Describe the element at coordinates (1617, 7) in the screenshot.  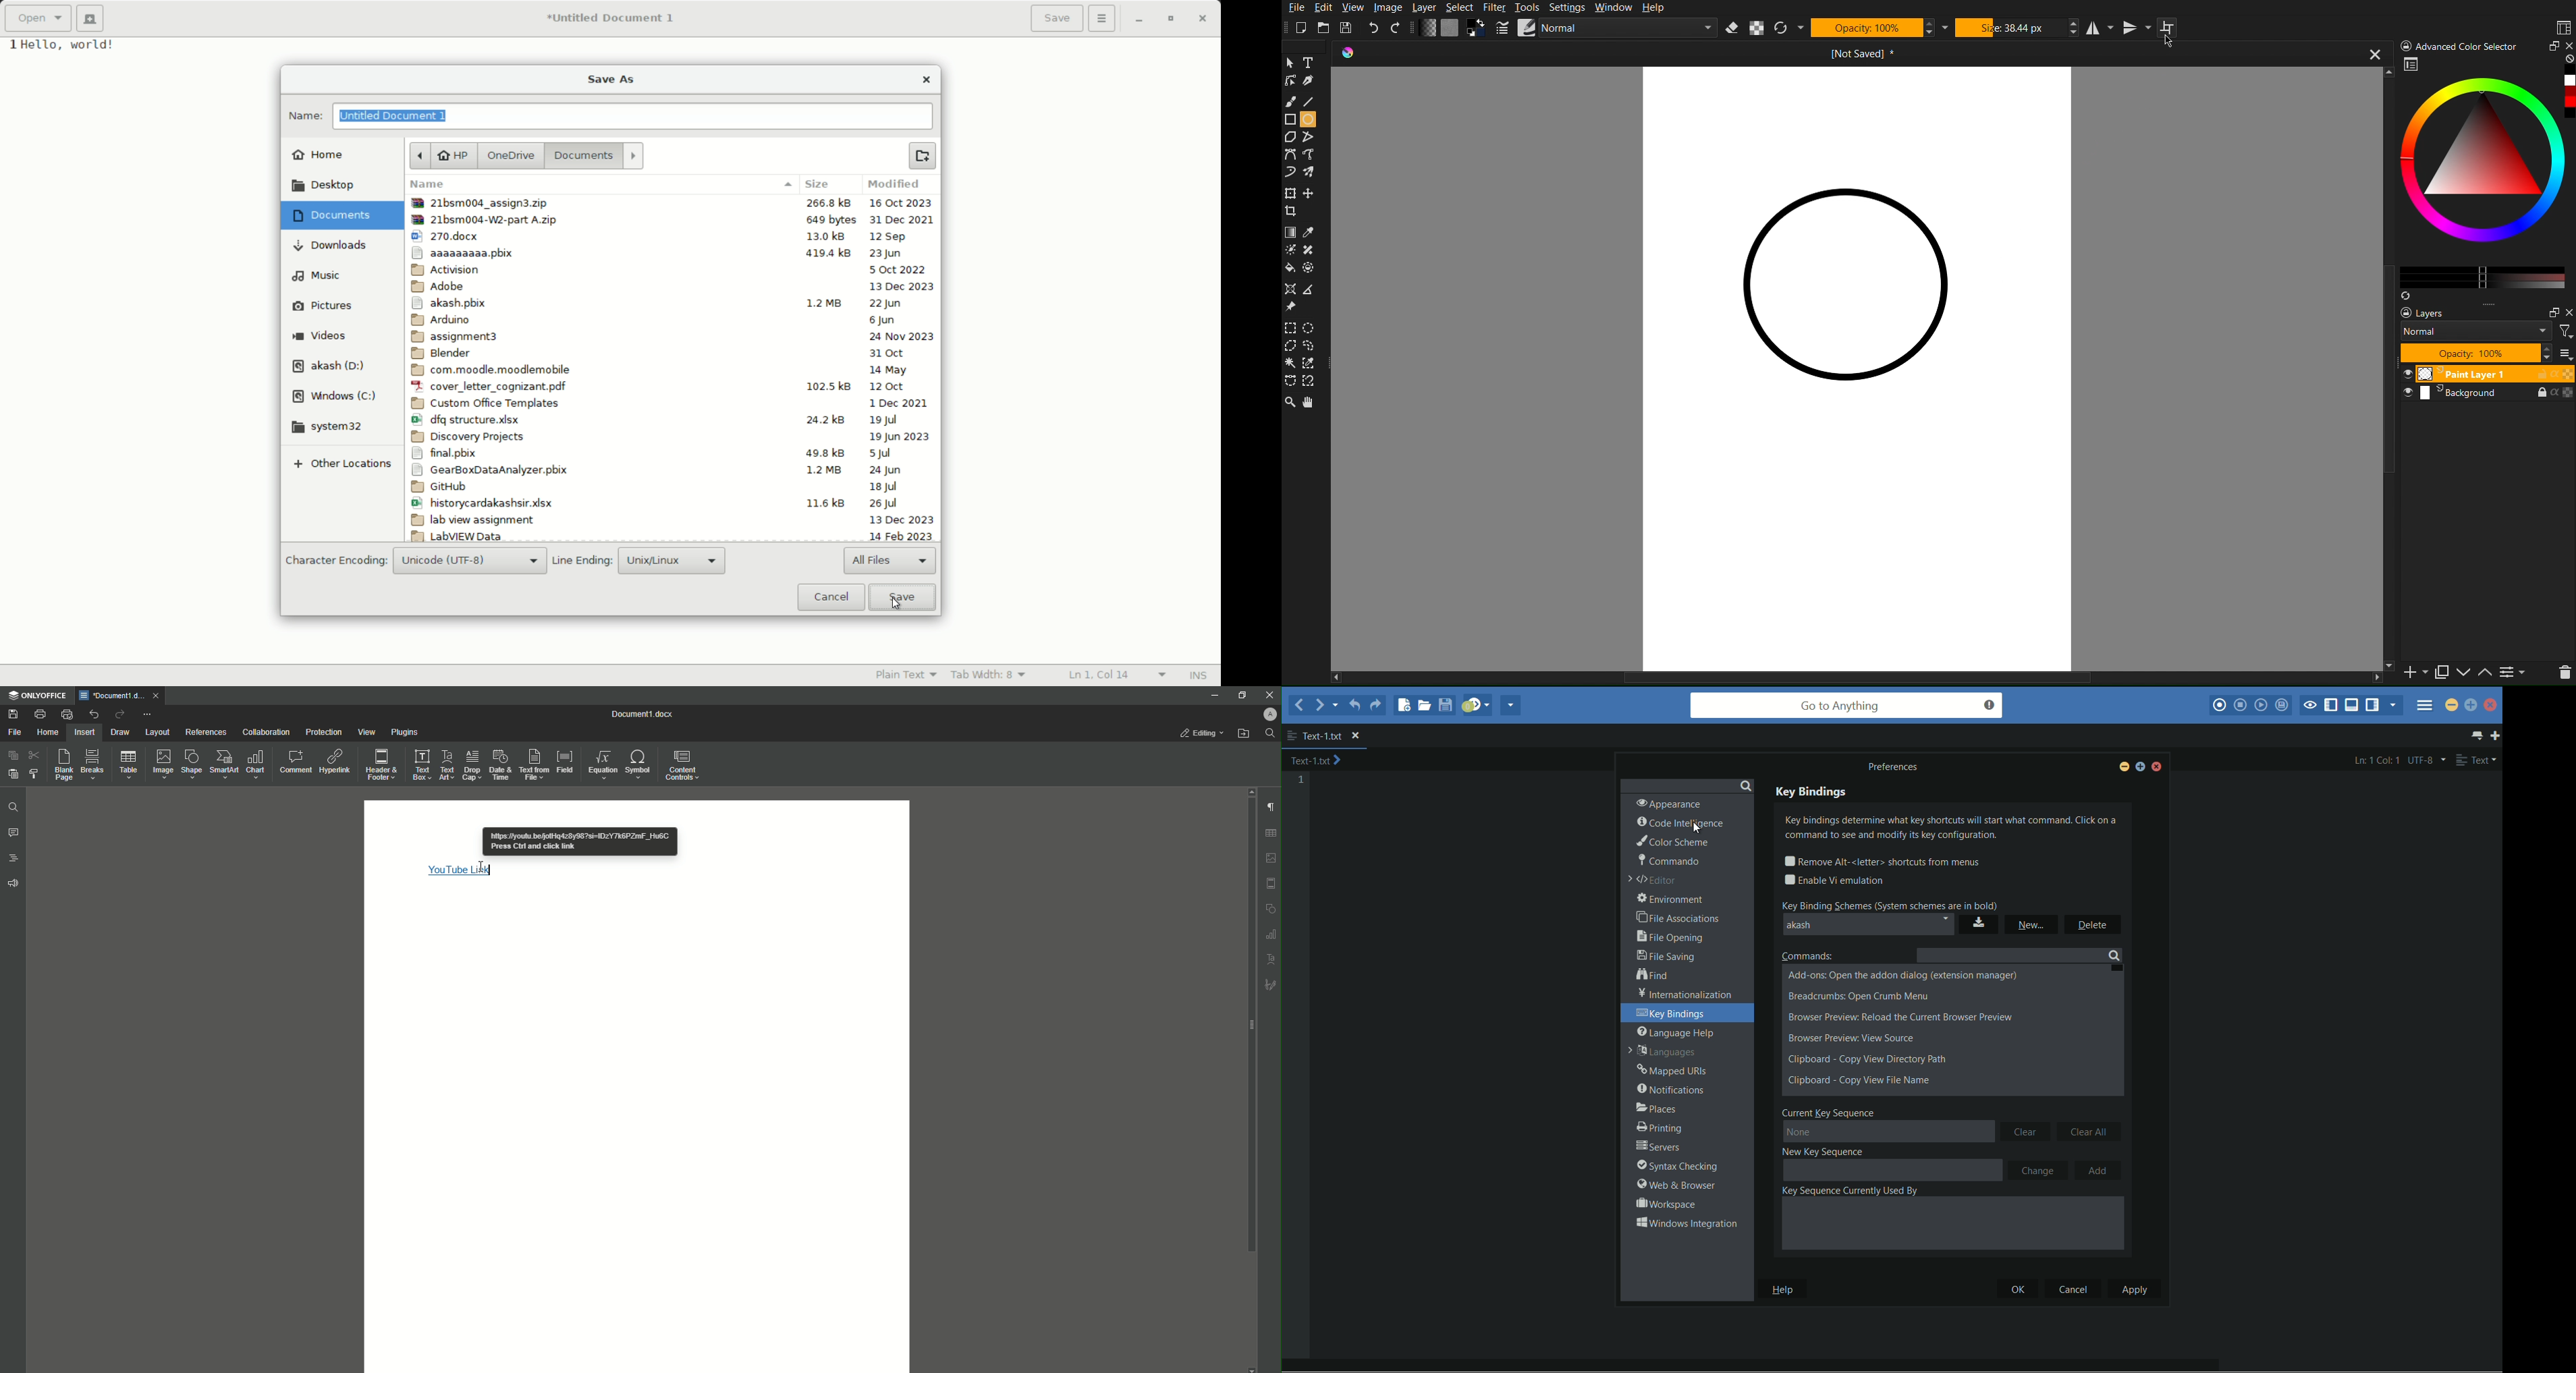
I see `Window` at that location.